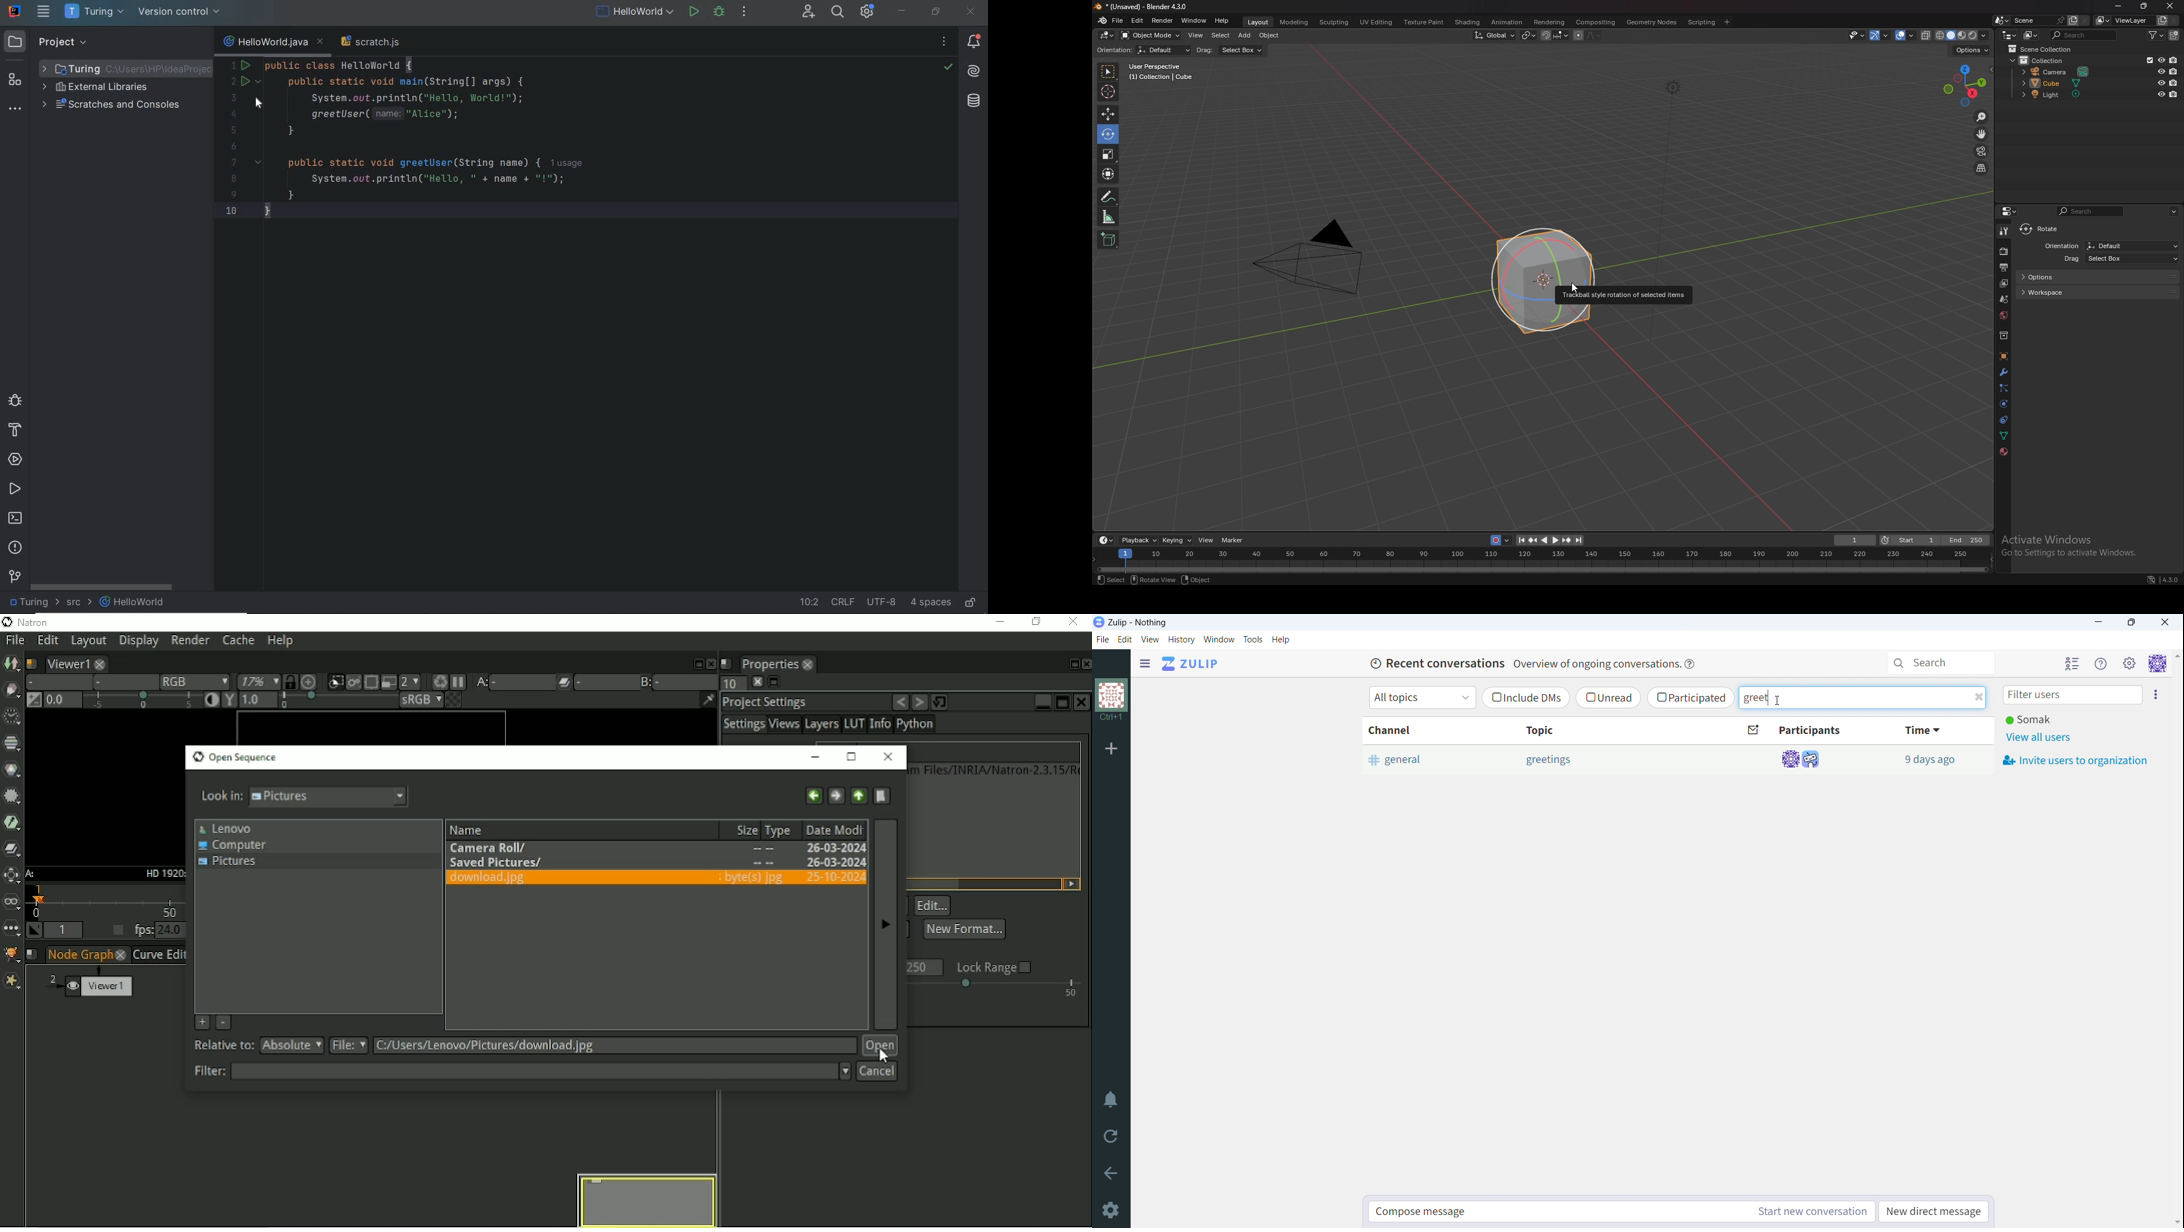 The width and height of the screenshot is (2184, 1232). What do you see at coordinates (2132, 246) in the screenshot?
I see `Defalut` at bounding box center [2132, 246].